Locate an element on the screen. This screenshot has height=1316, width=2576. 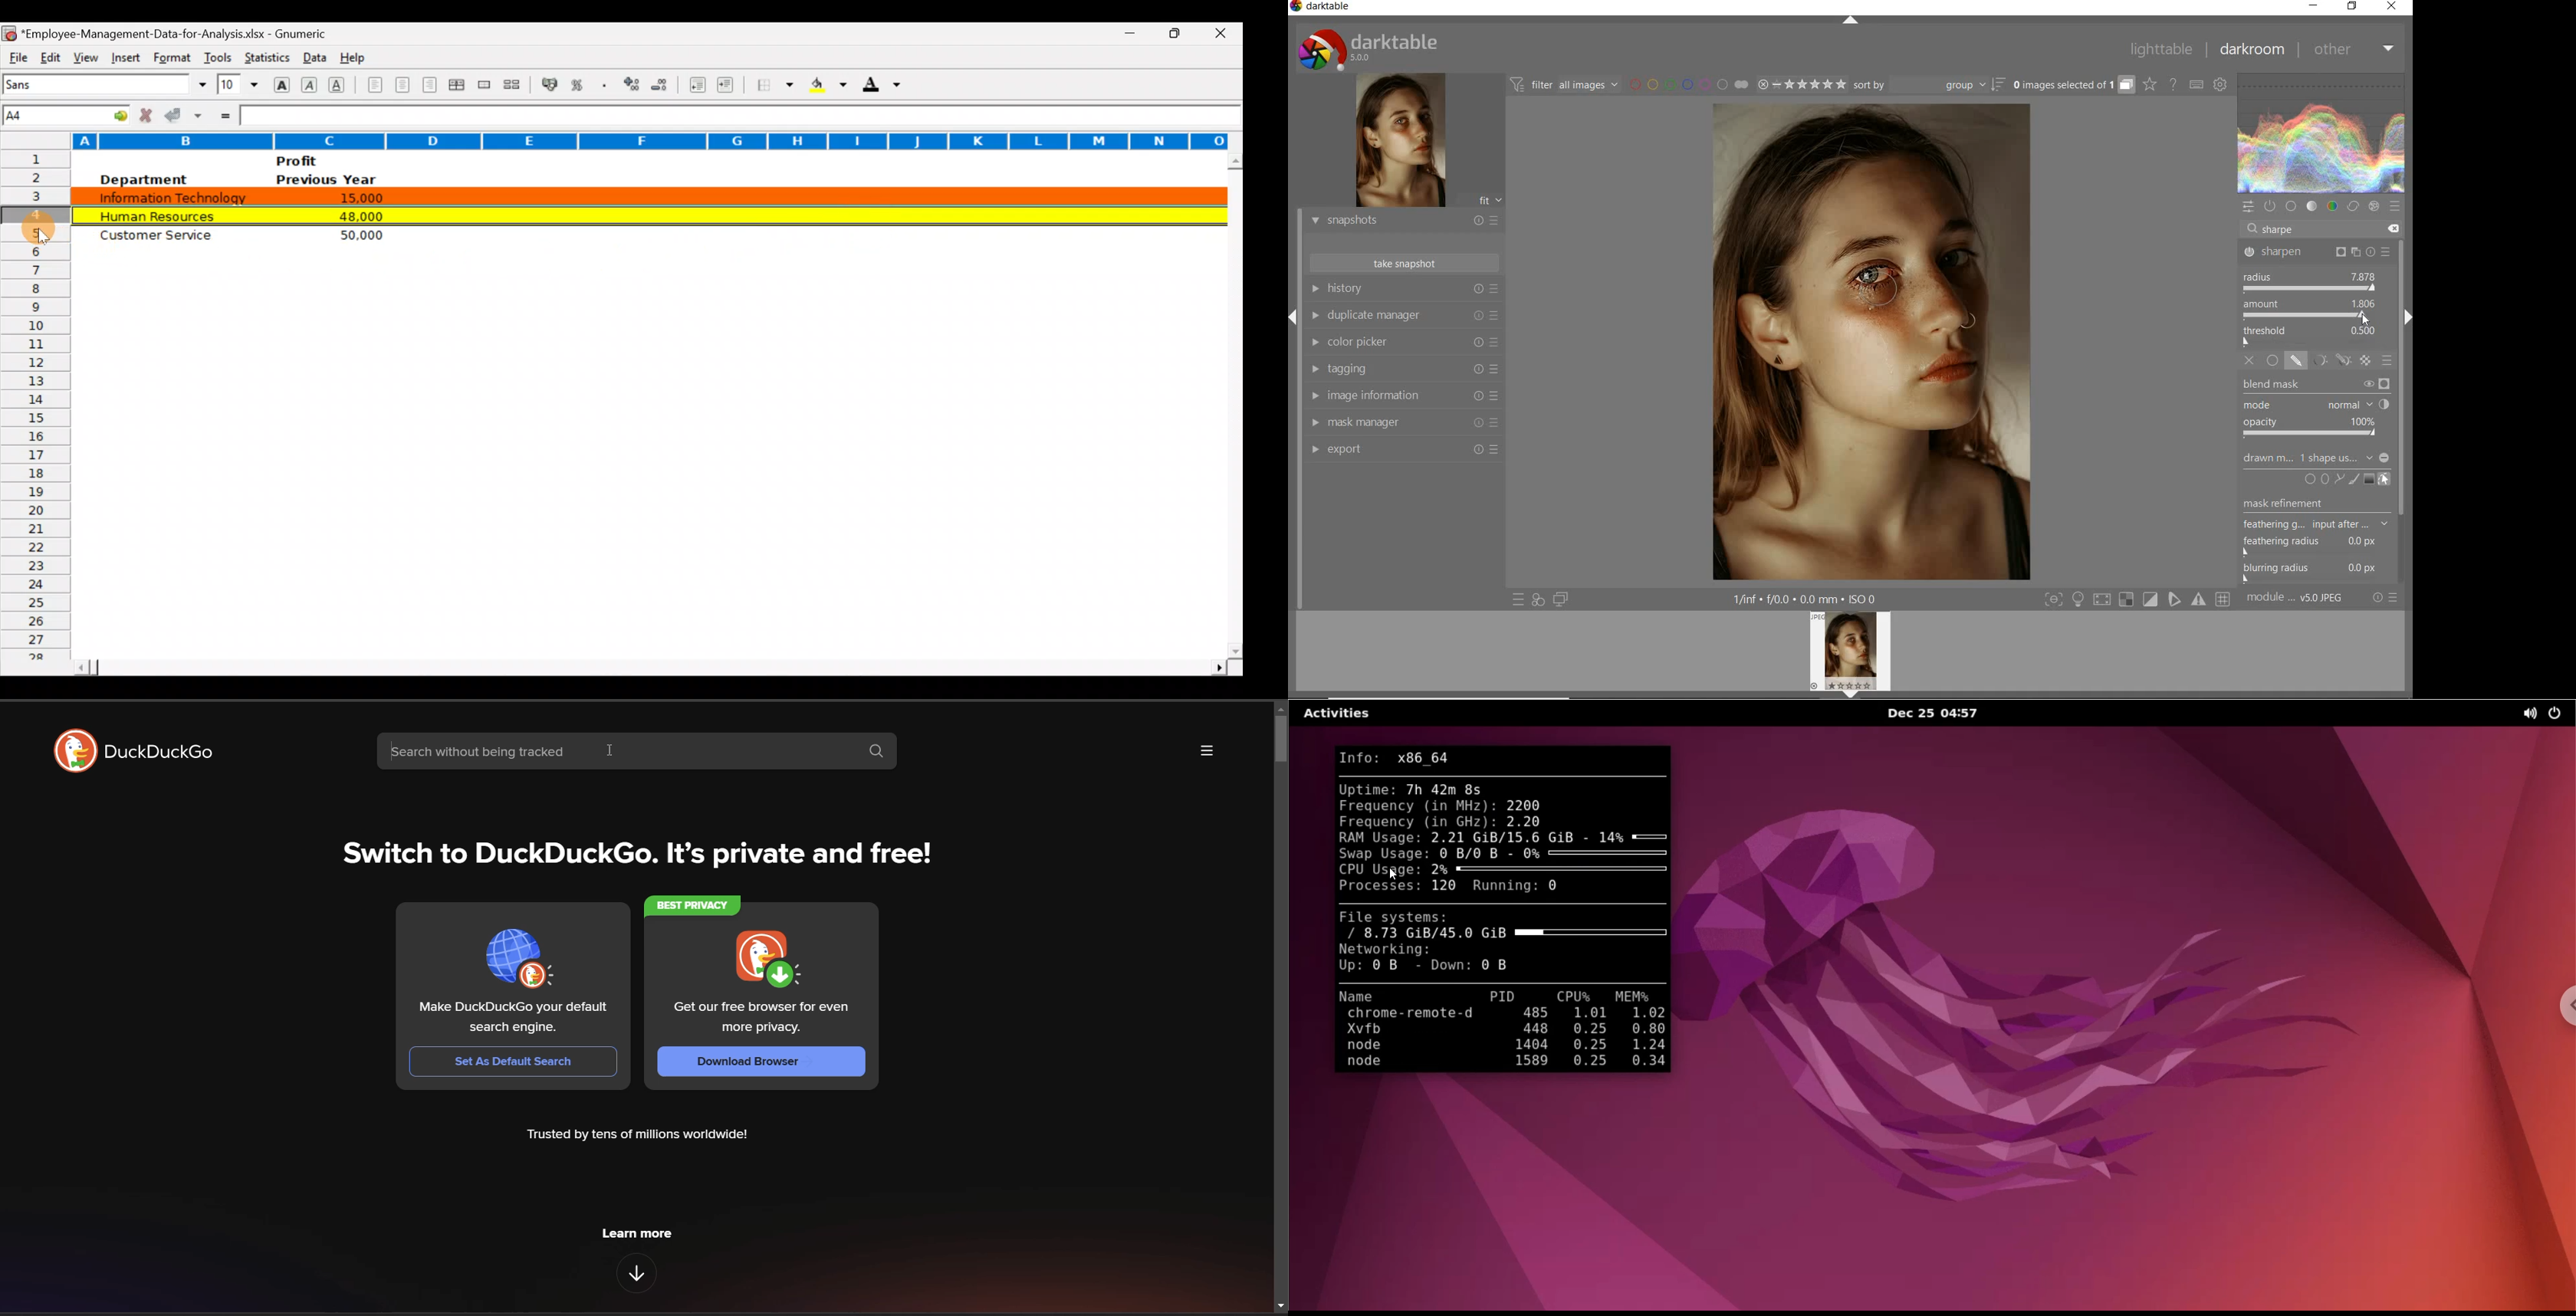
IMAGE is located at coordinates (1854, 653).